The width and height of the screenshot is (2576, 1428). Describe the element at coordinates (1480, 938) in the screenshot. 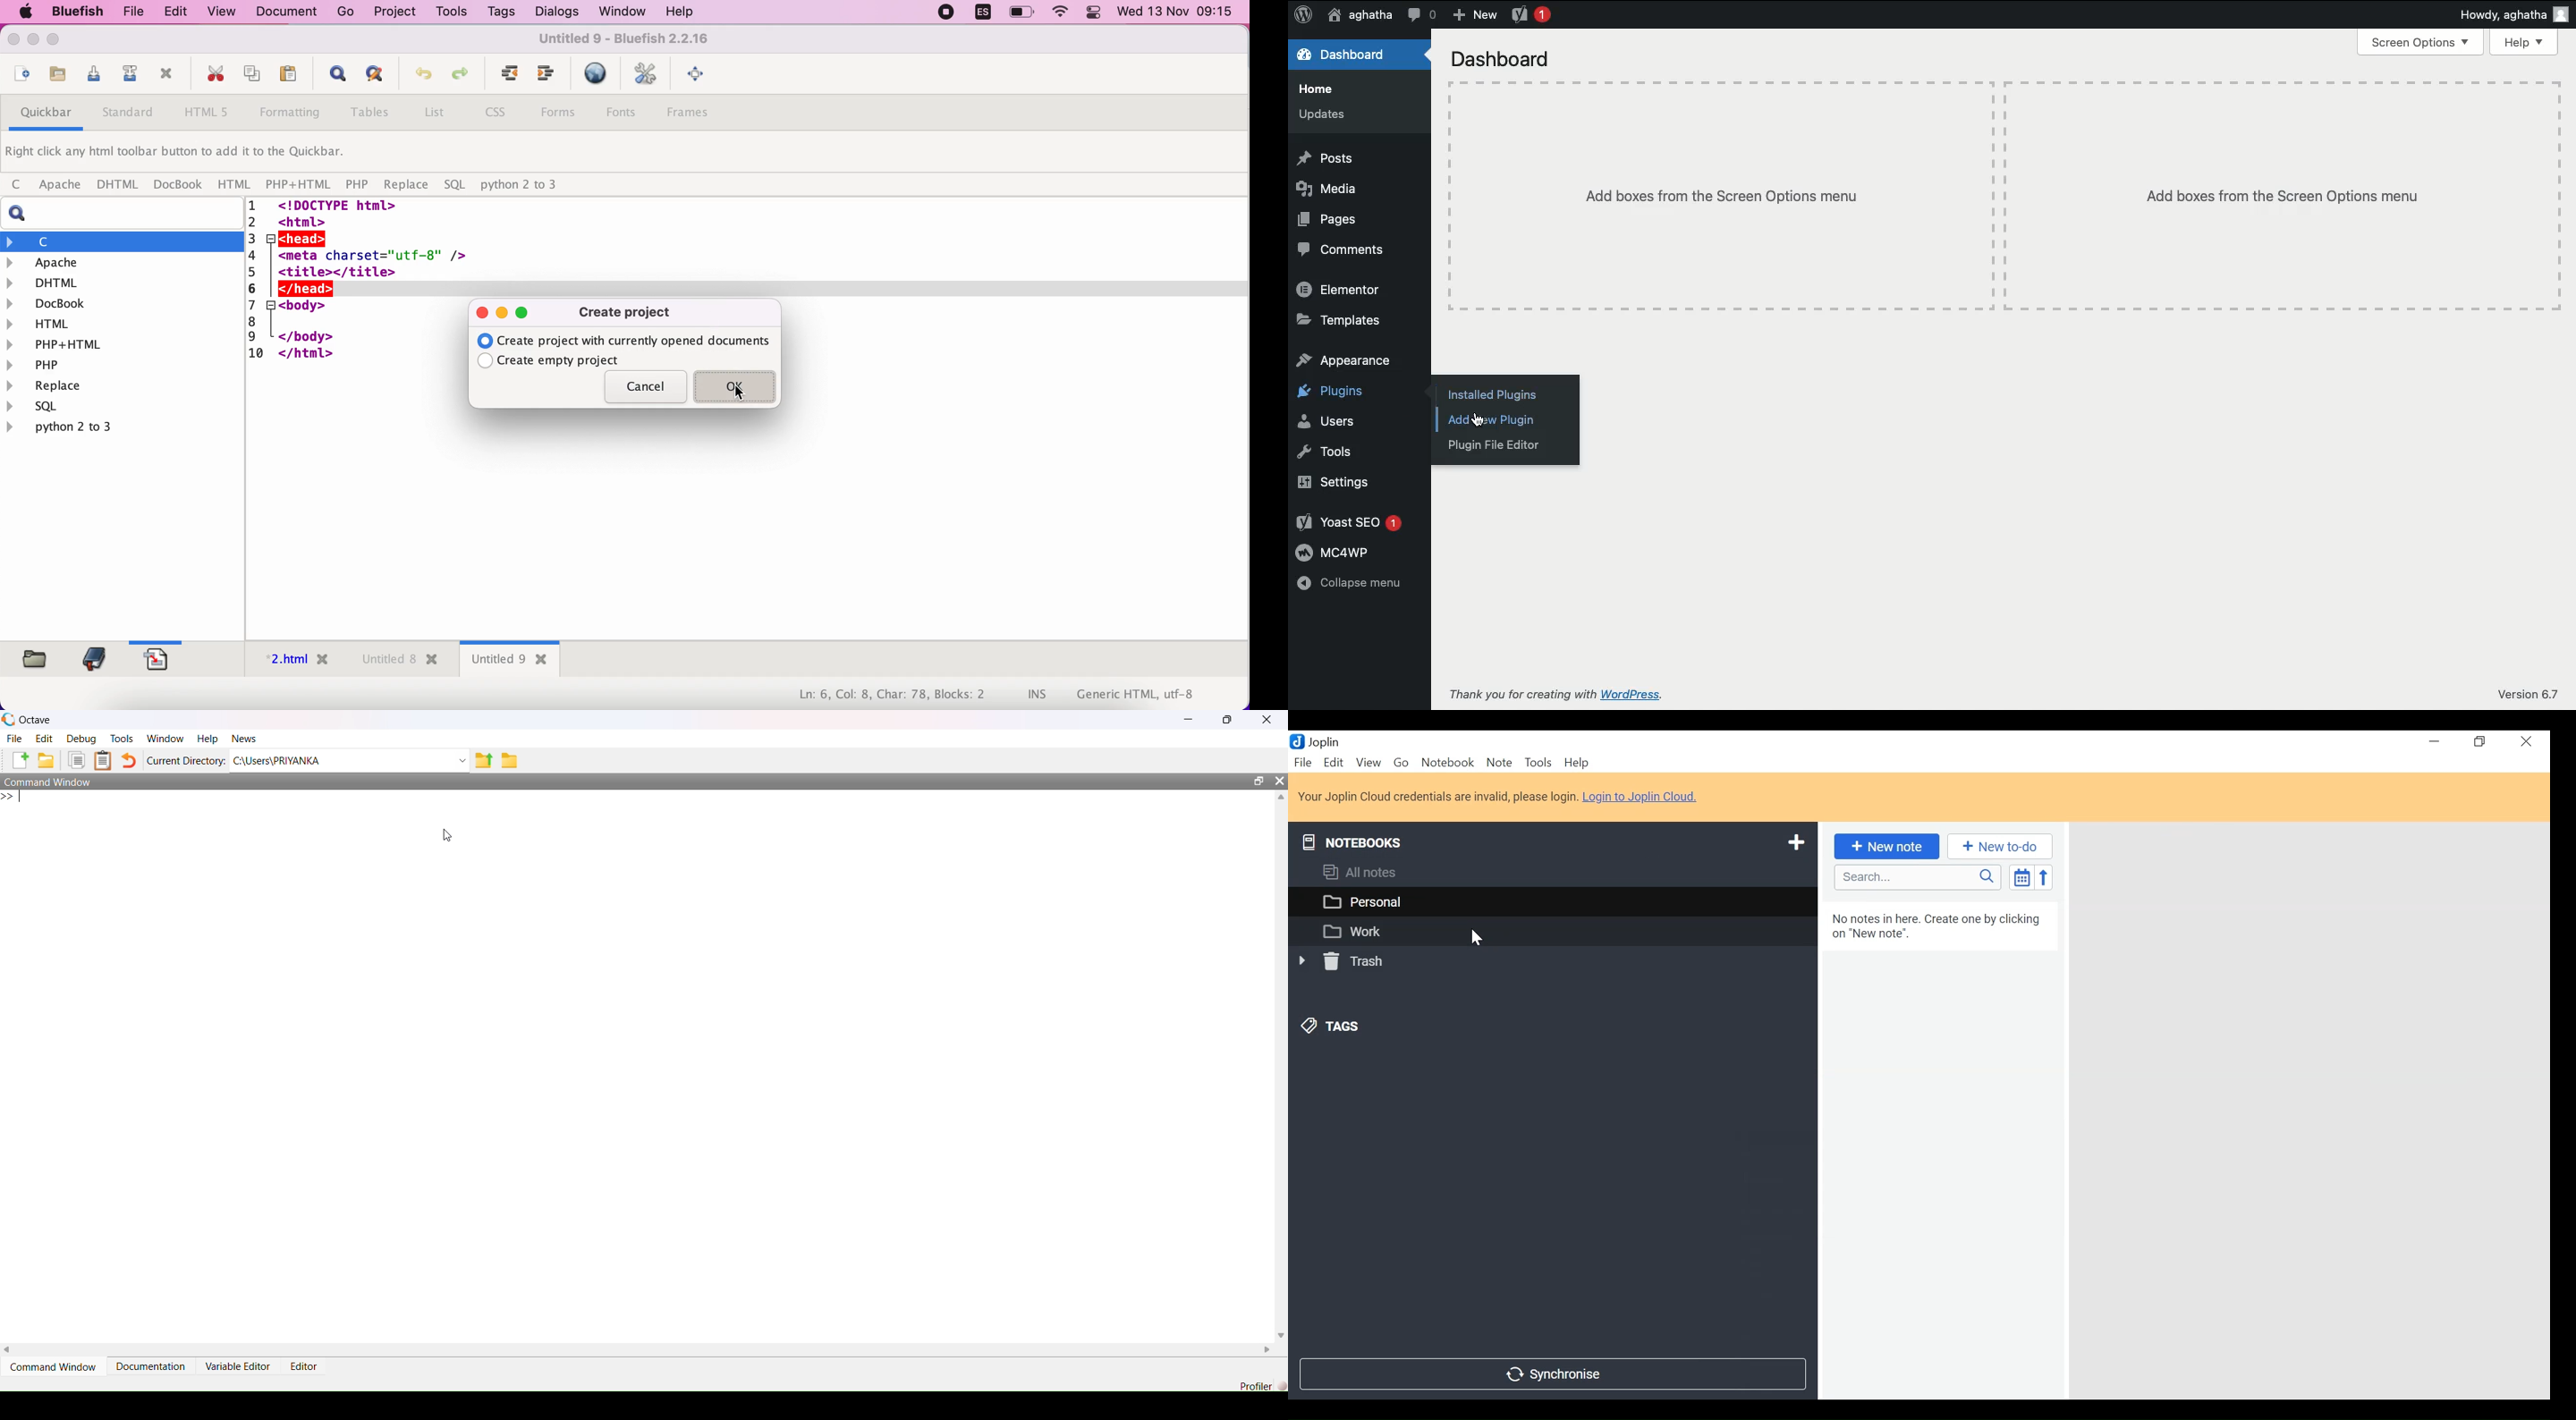

I see `Cursor` at that location.